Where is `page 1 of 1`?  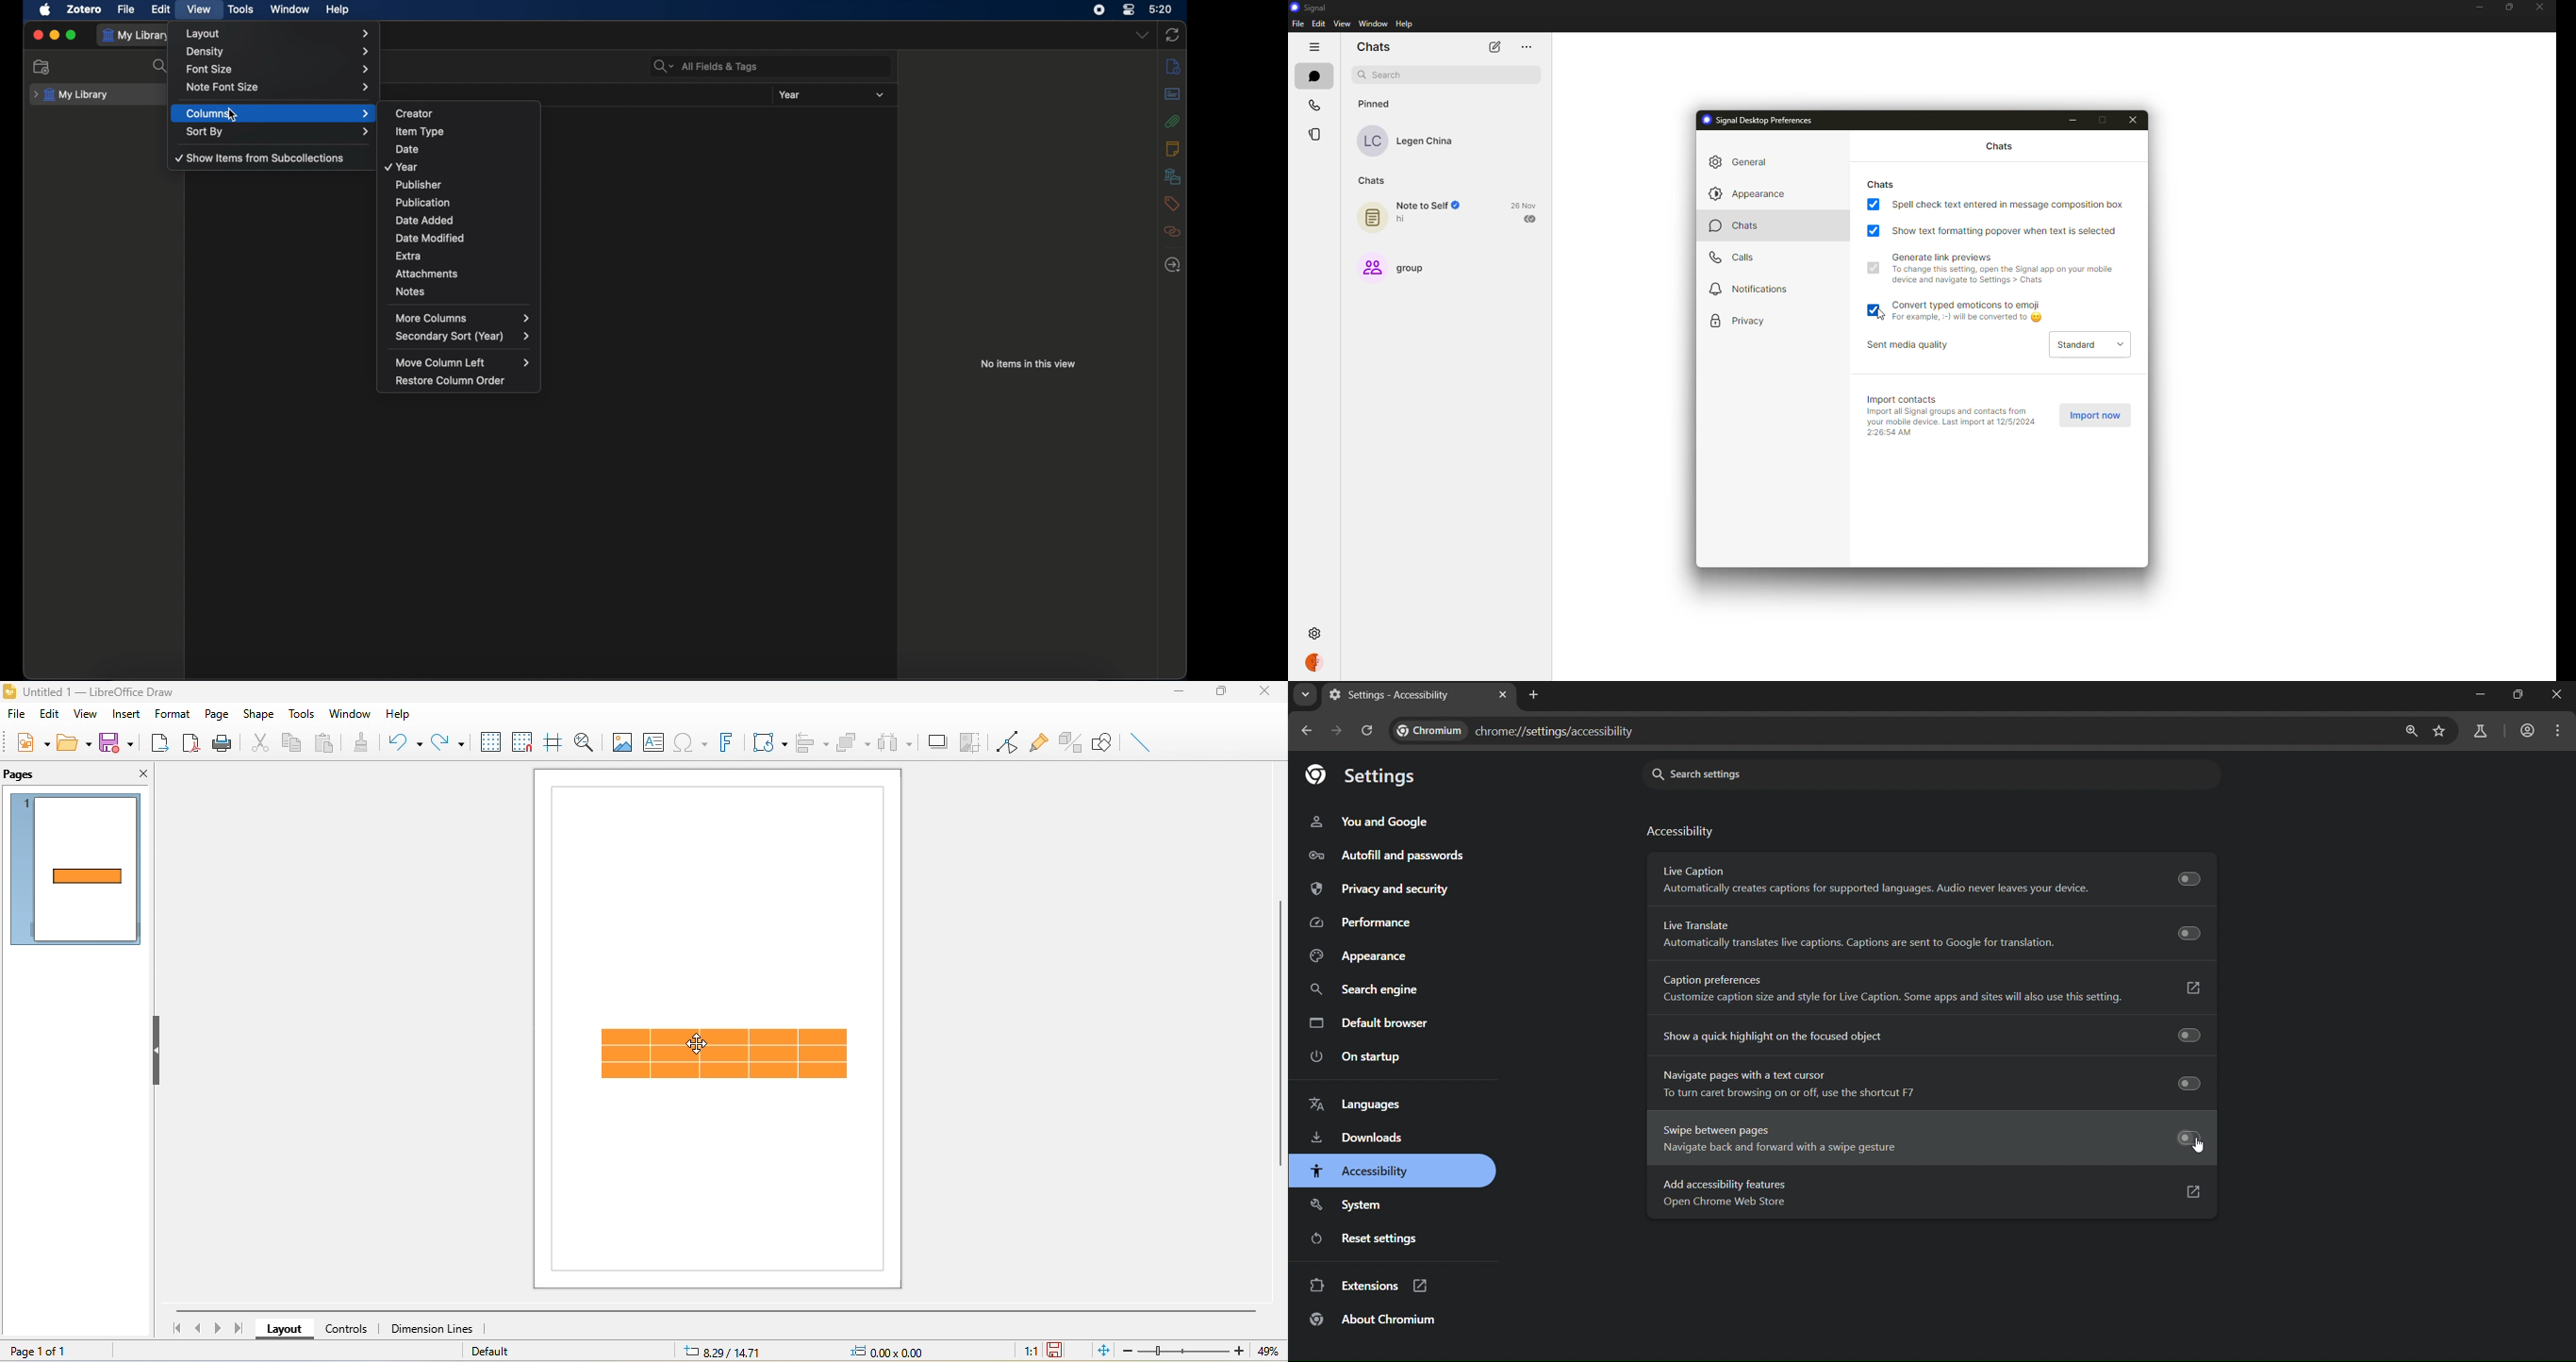 page 1 of 1 is located at coordinates (52, 1349).